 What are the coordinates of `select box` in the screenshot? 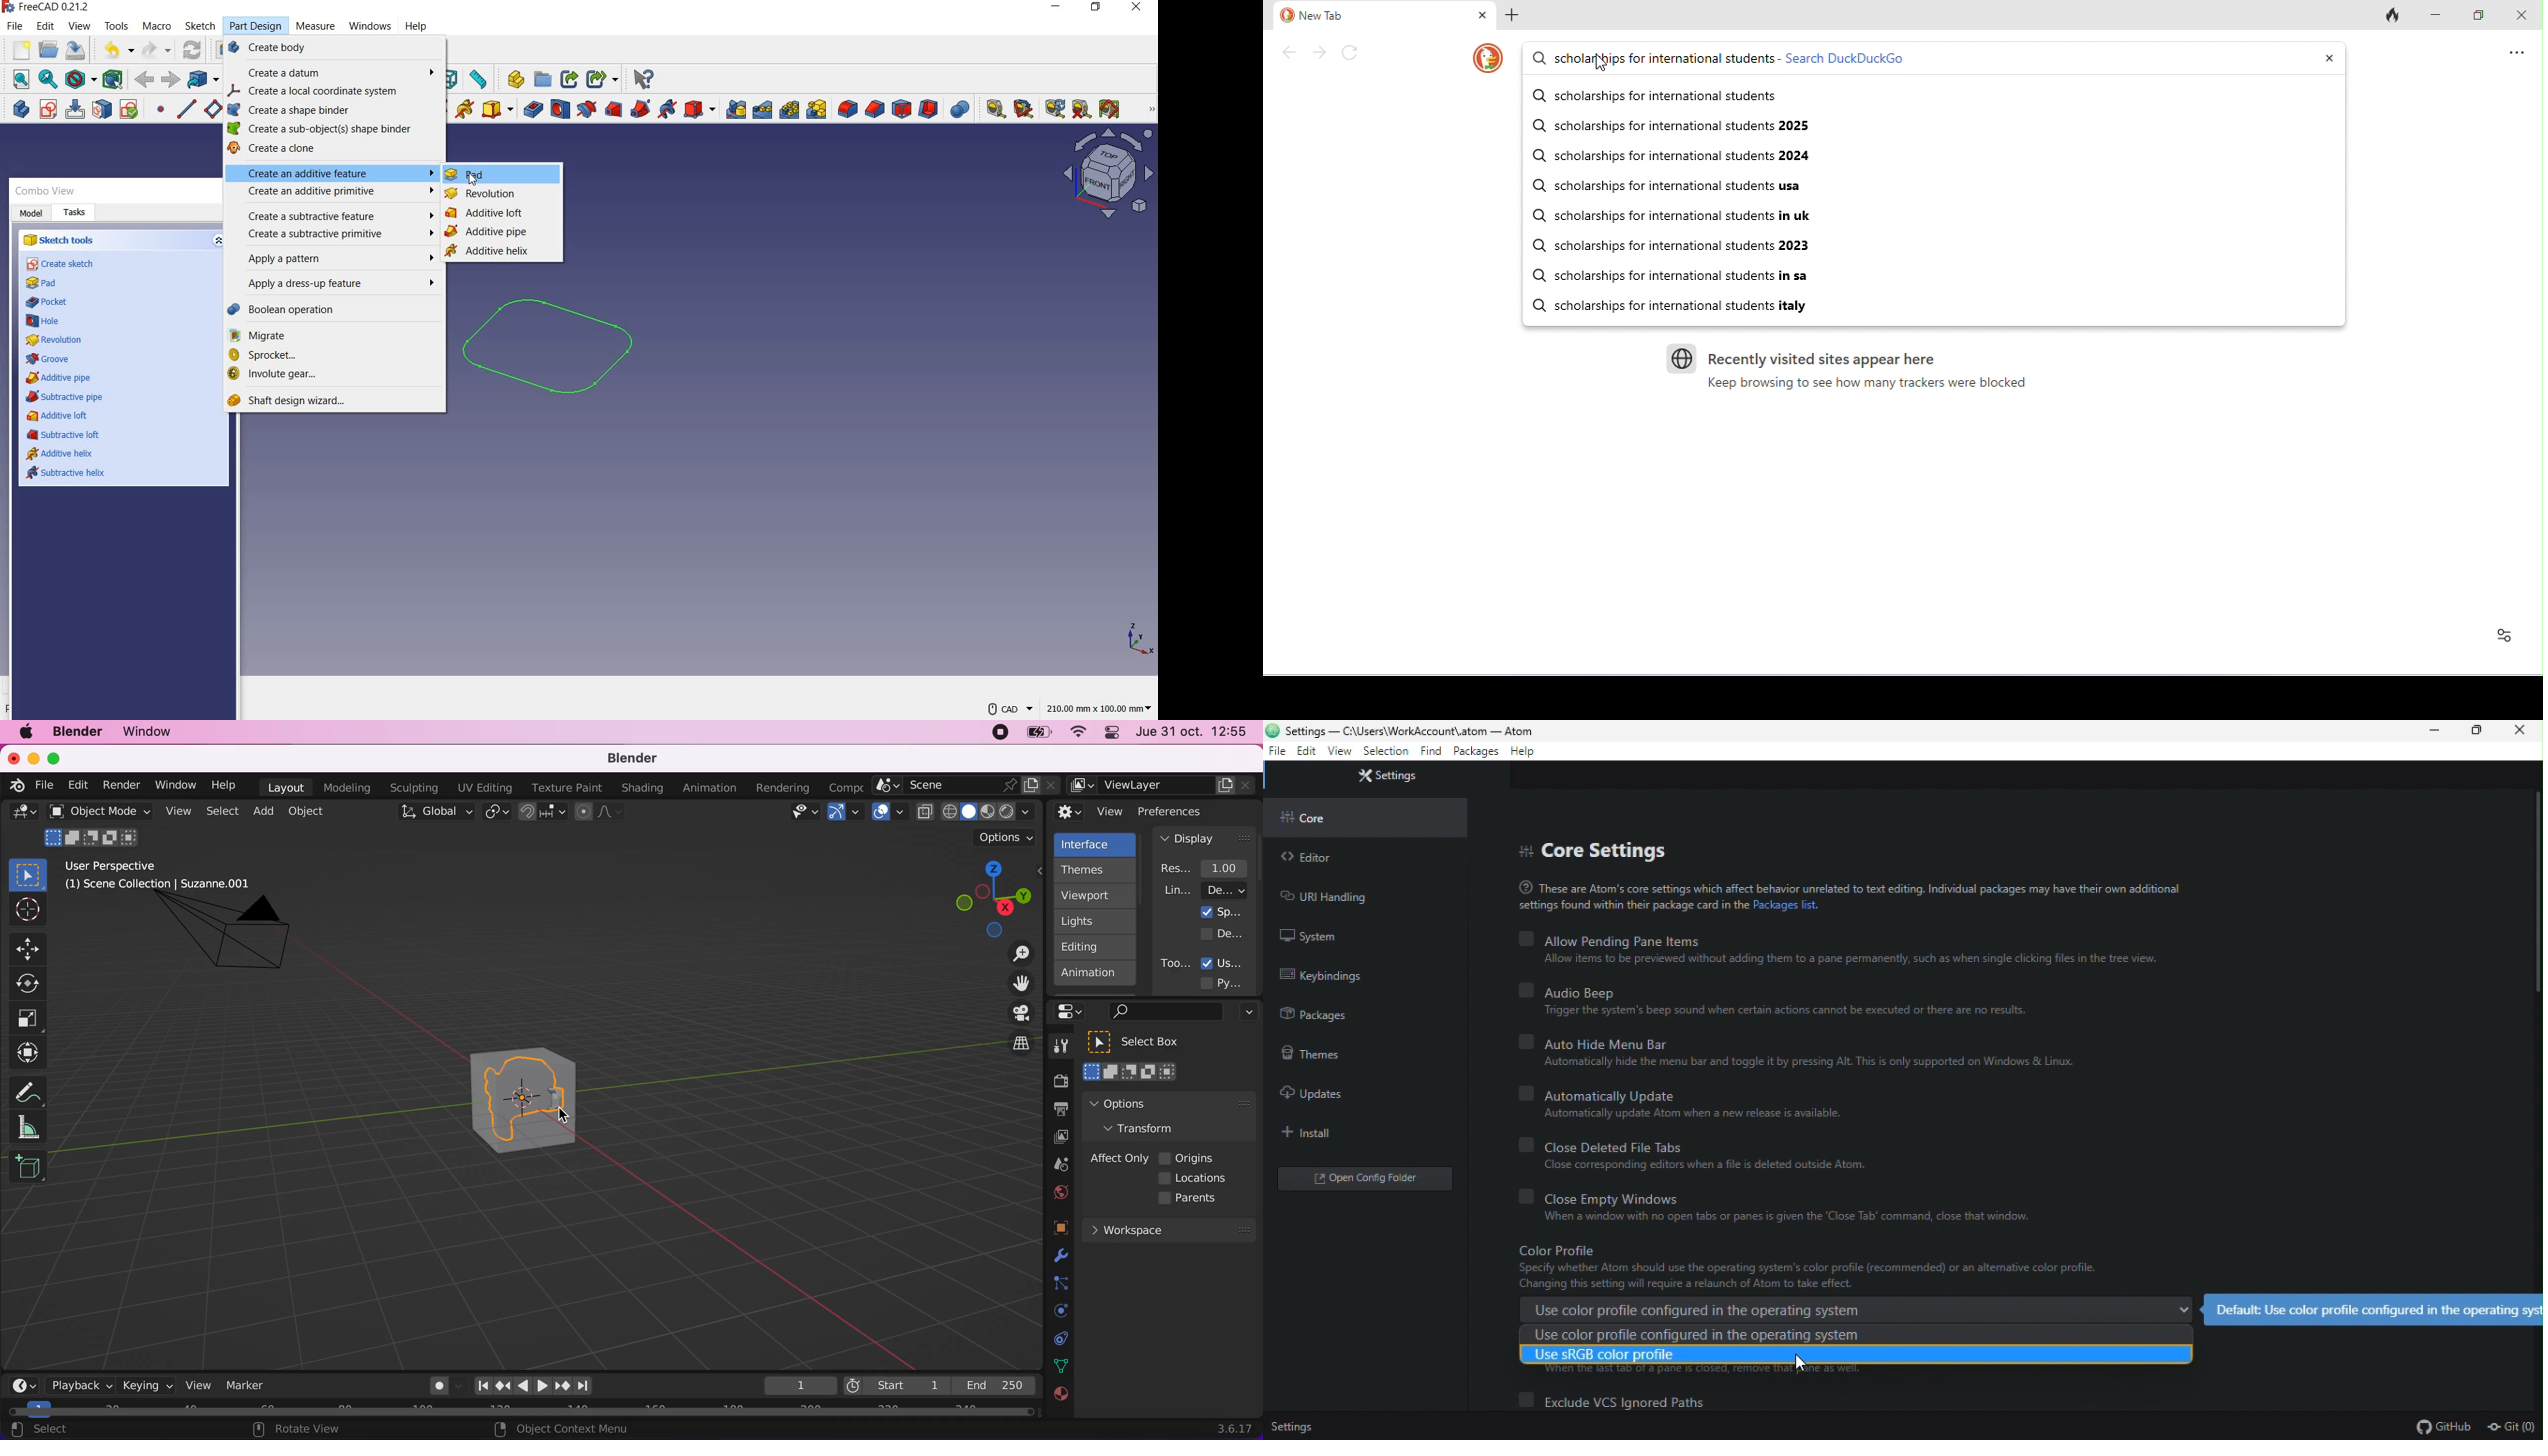 It's located at (28, 874).